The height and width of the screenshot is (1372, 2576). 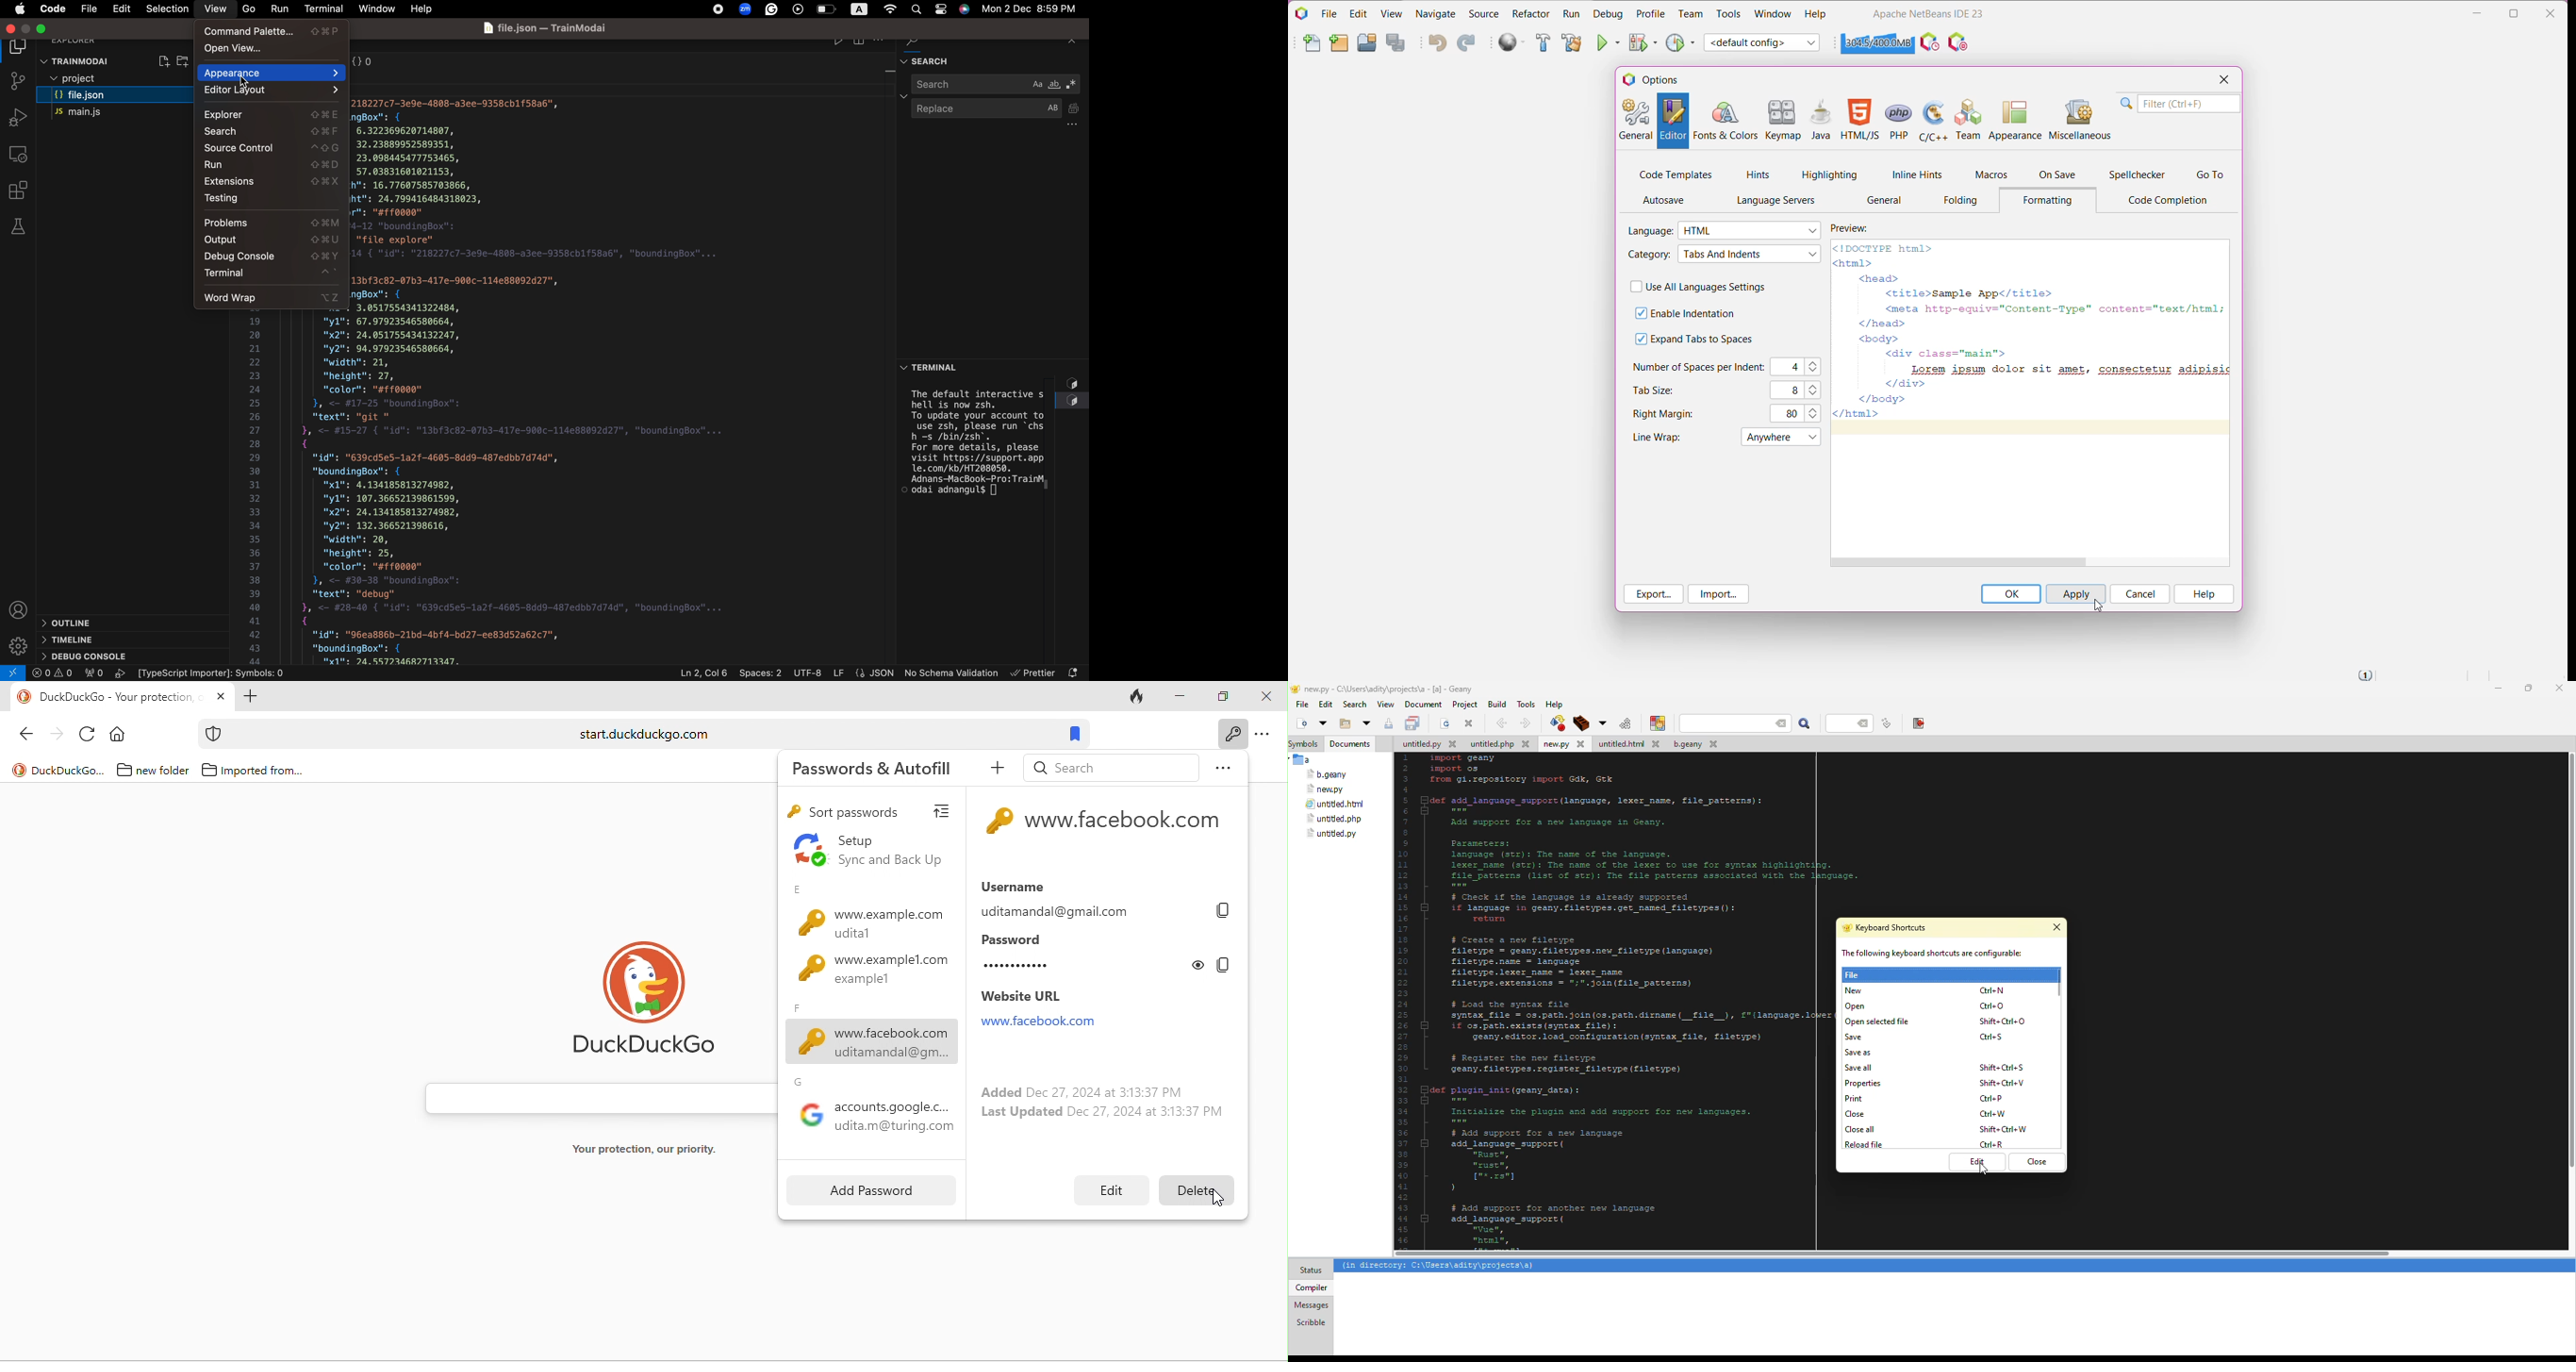 What do you see at coordinates (1357, 13) in the screenshot?
I see `Edit` at bounding box center [1357, 13].